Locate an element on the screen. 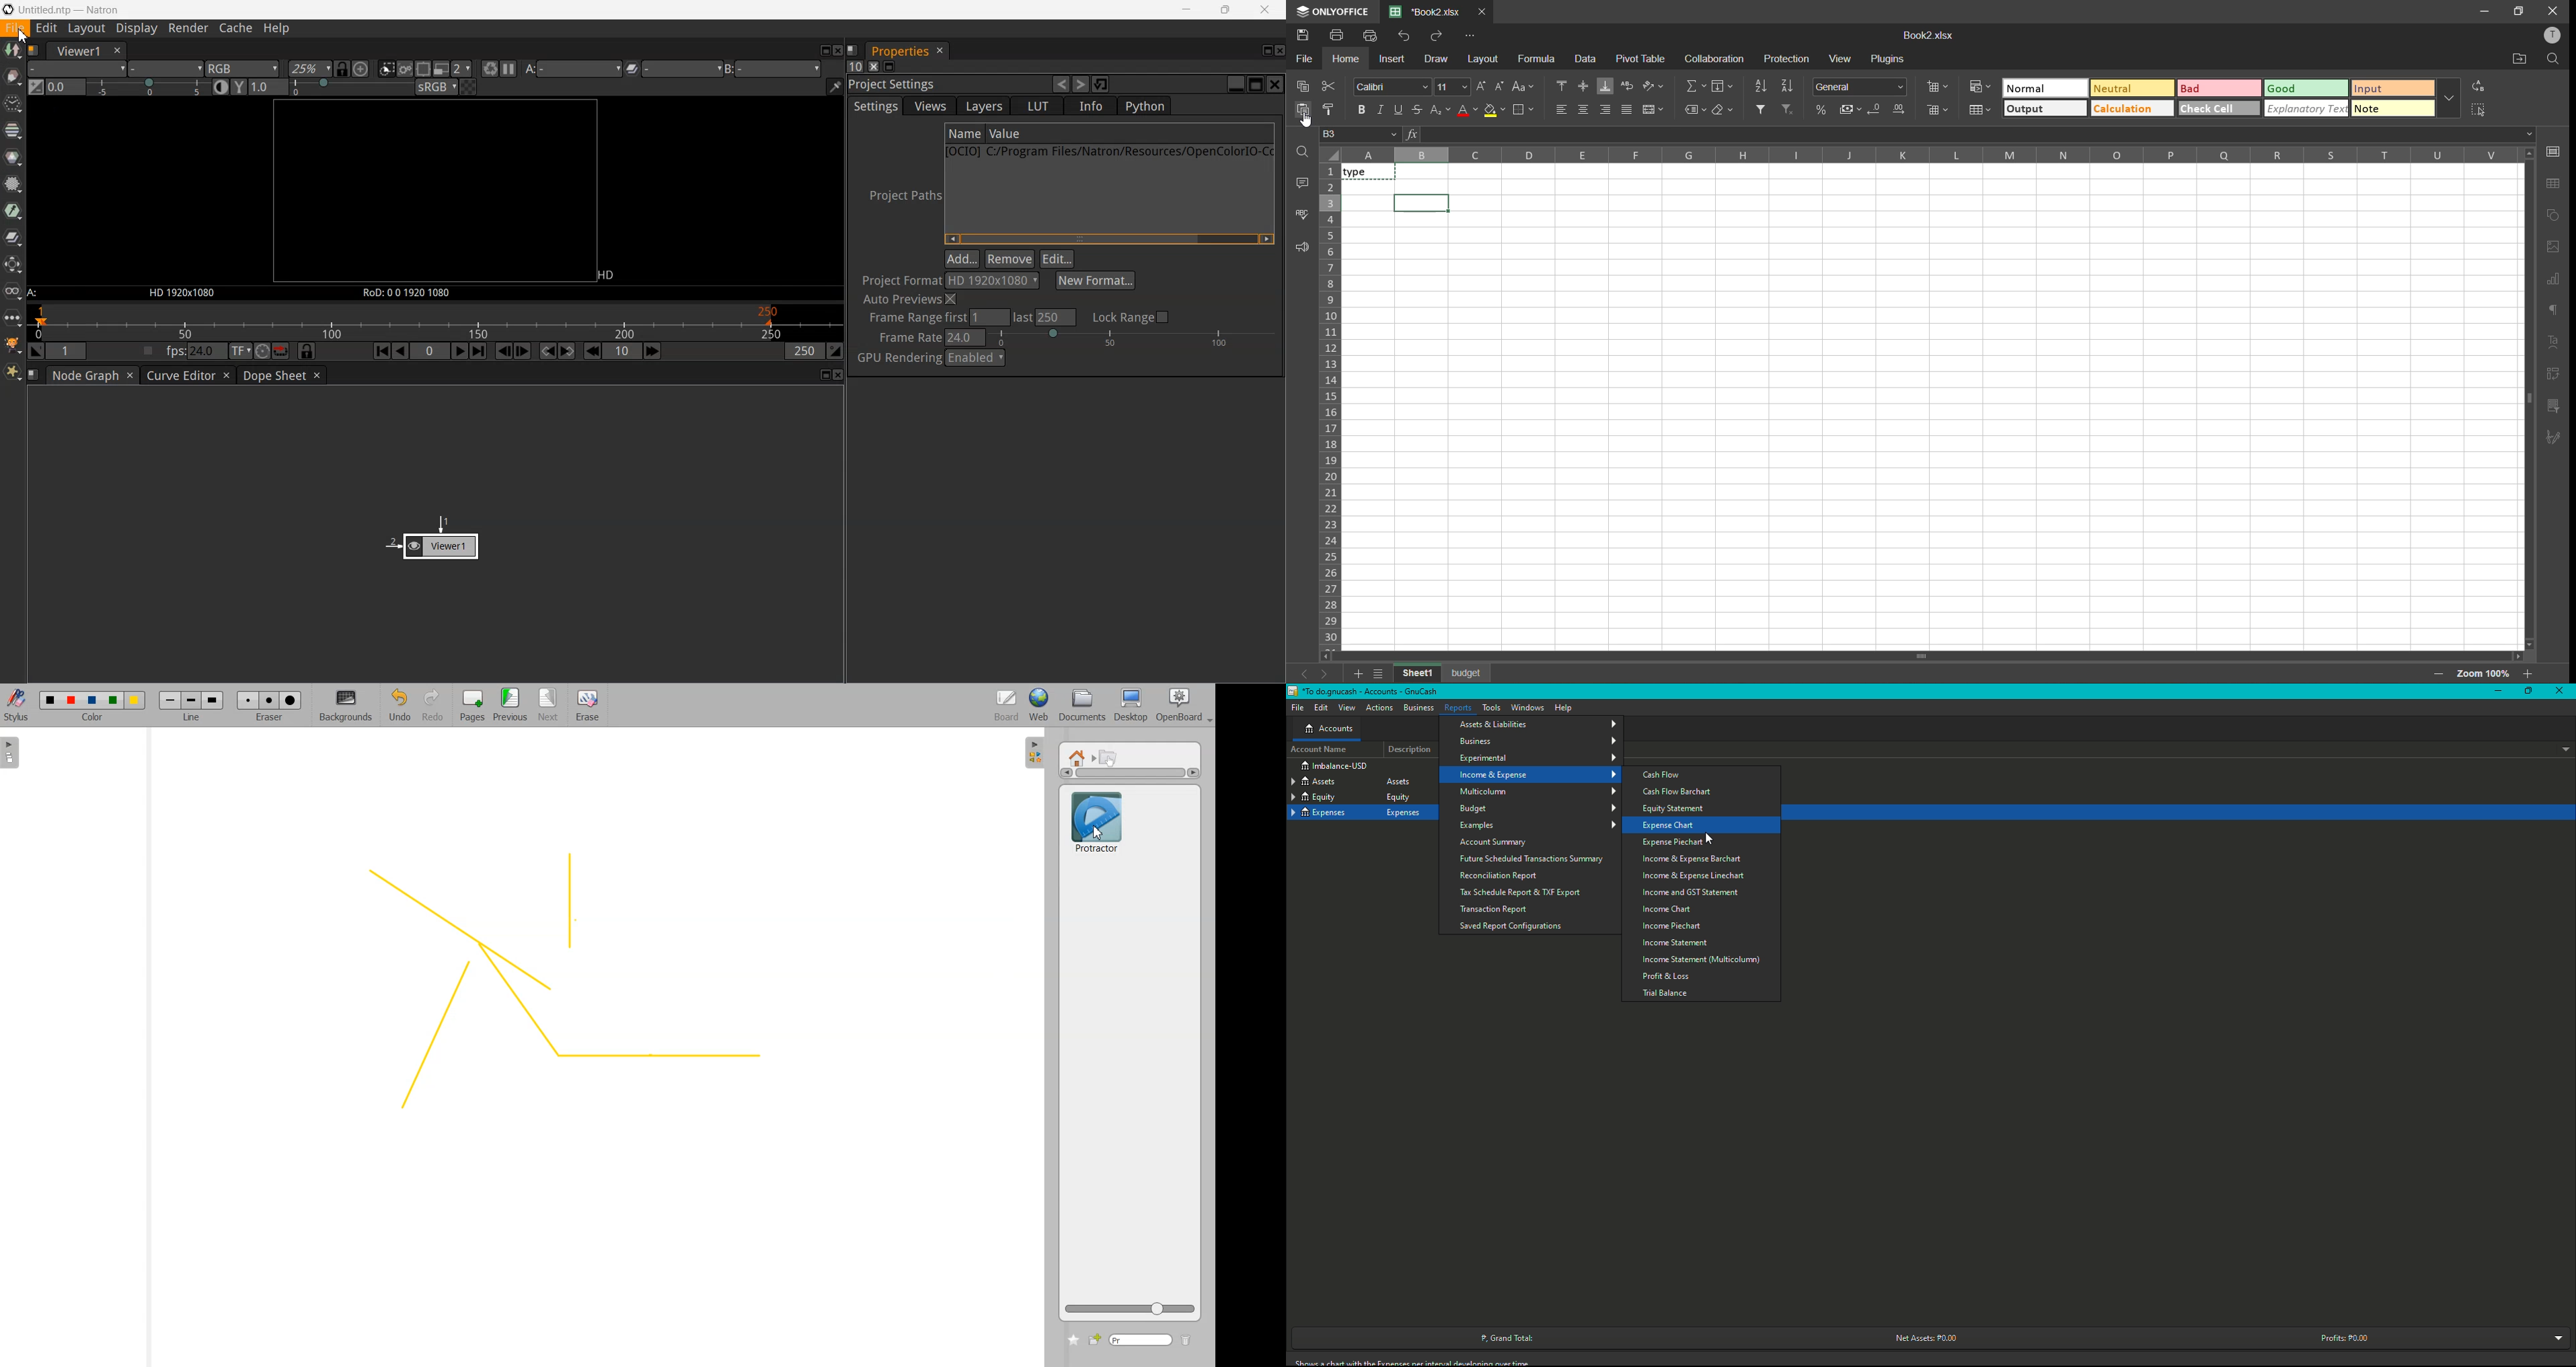 The width and height of the screenshot is (2576, 1372). Assets and Liabilities is located at coordinates (1541, 724).